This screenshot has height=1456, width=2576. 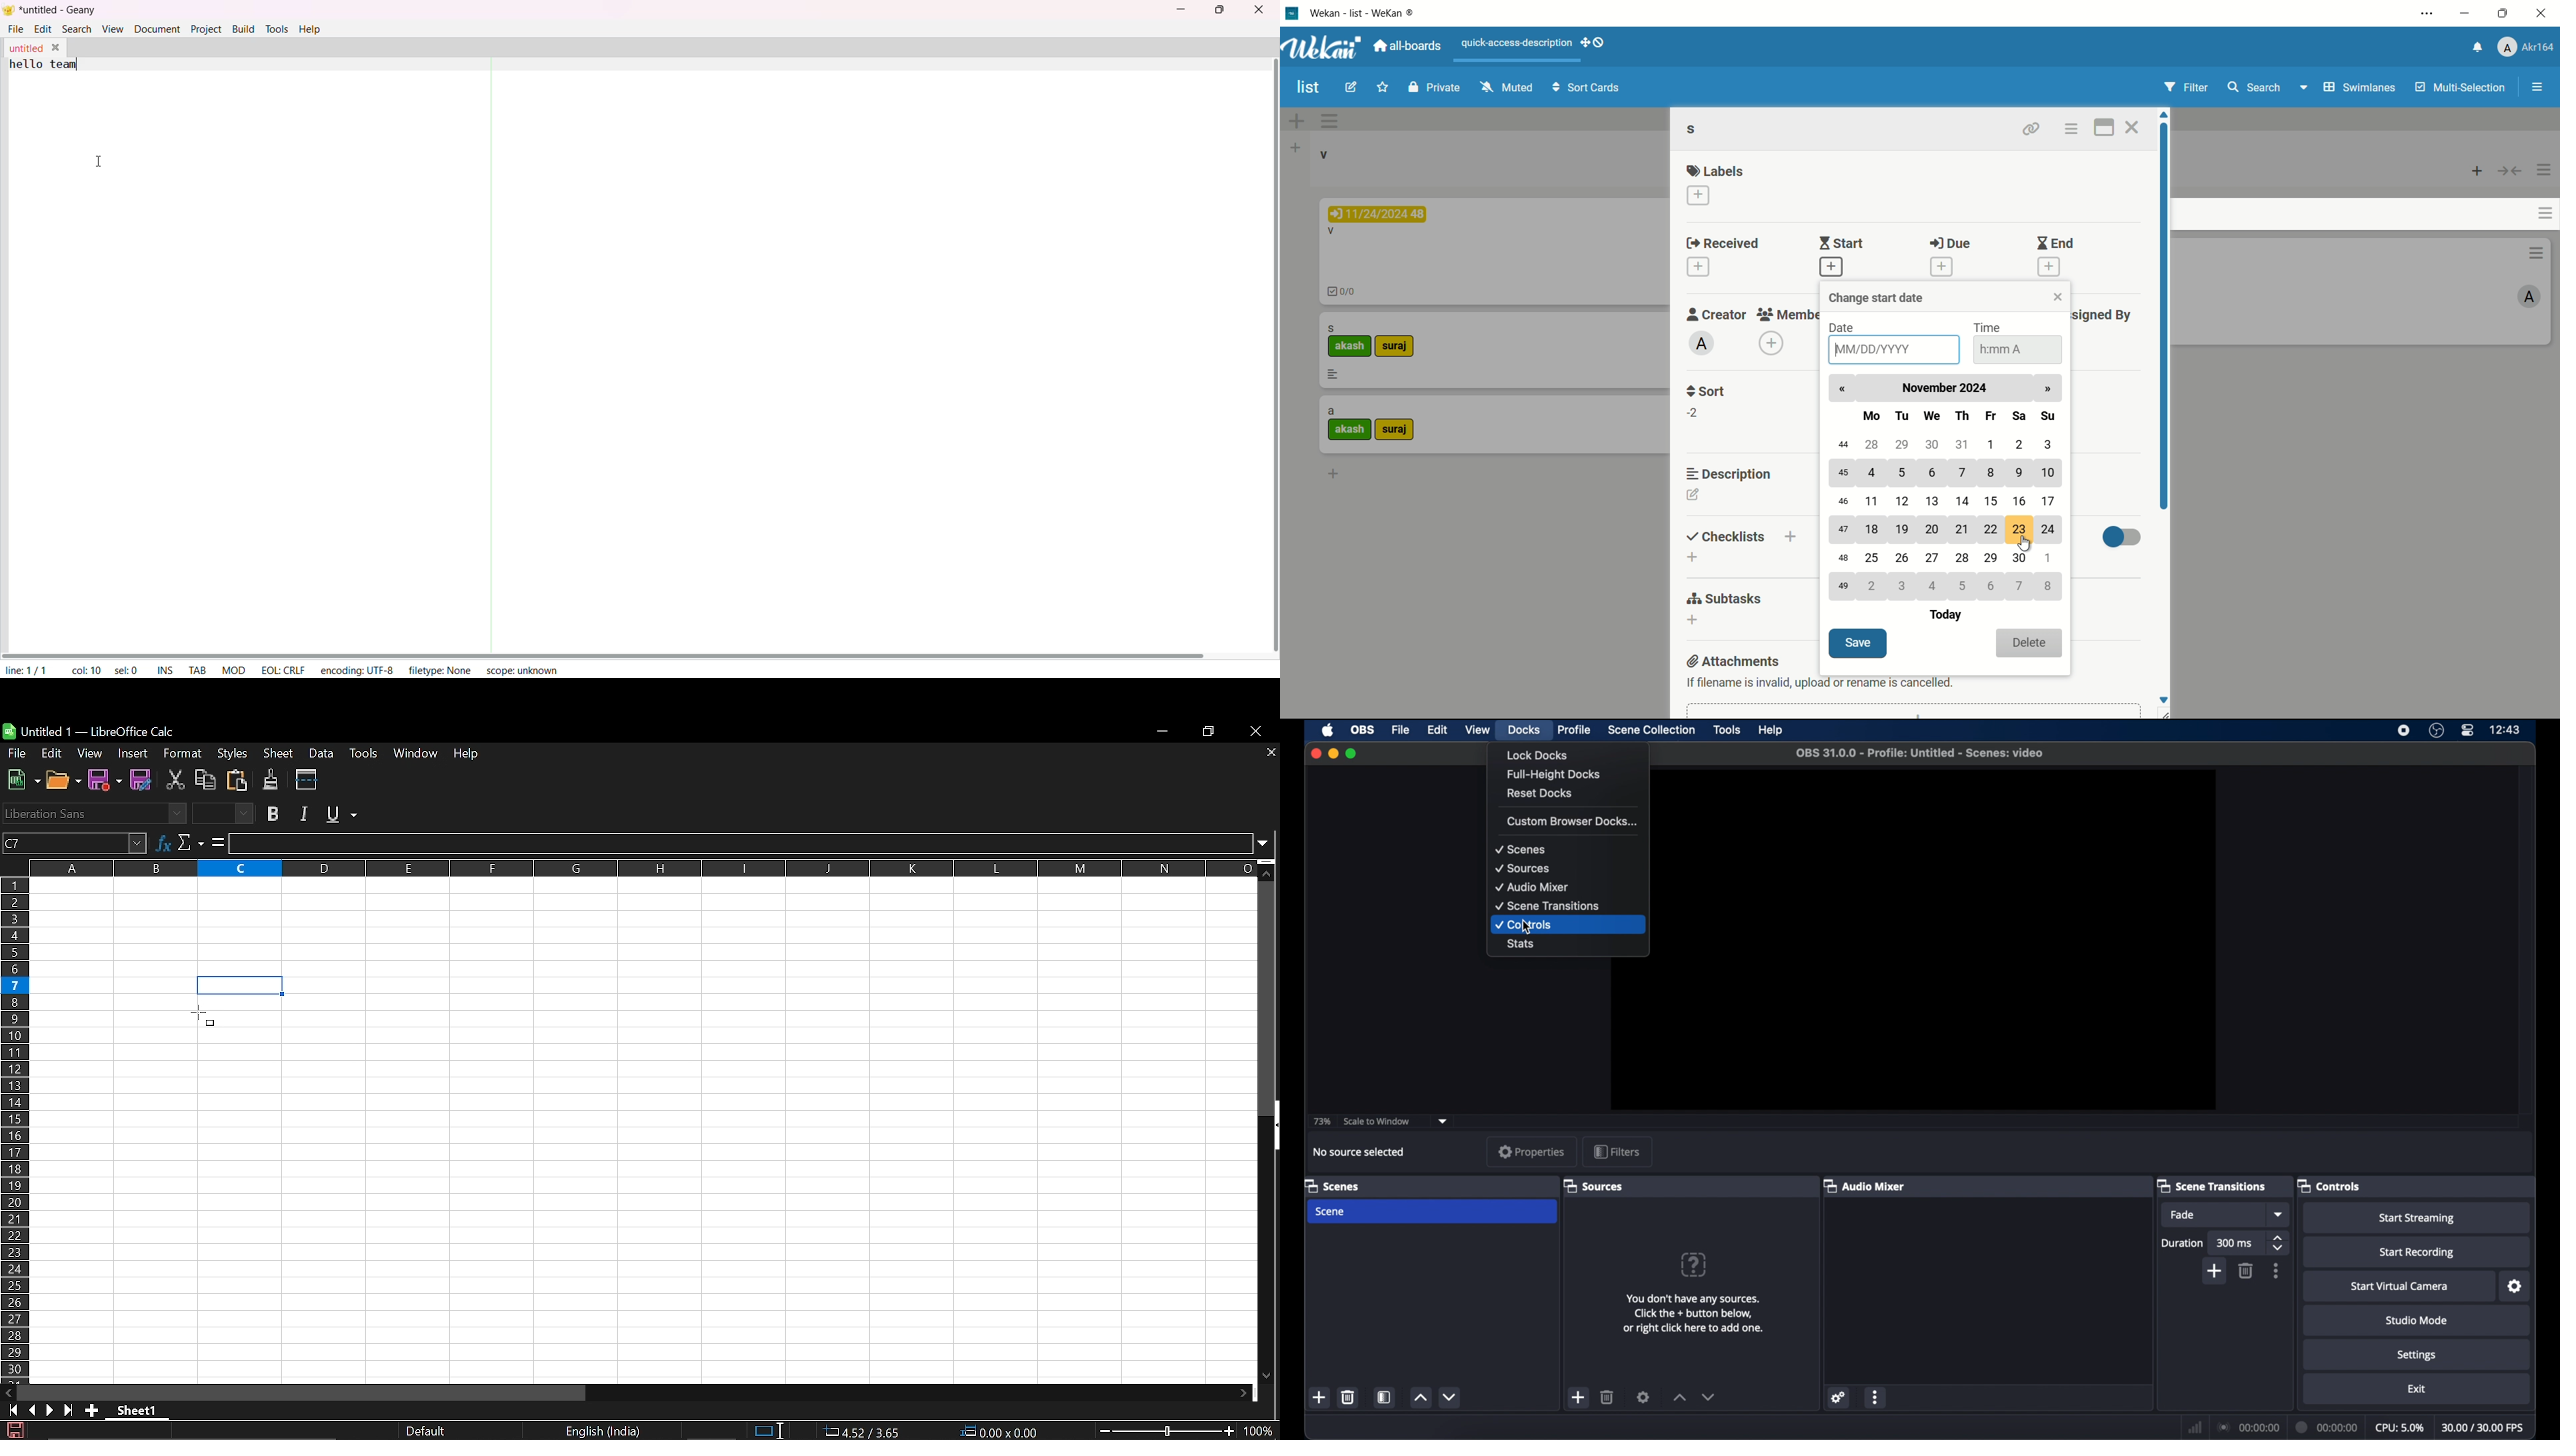 I want to click on scene filters, so click(x=1385, y=1397).